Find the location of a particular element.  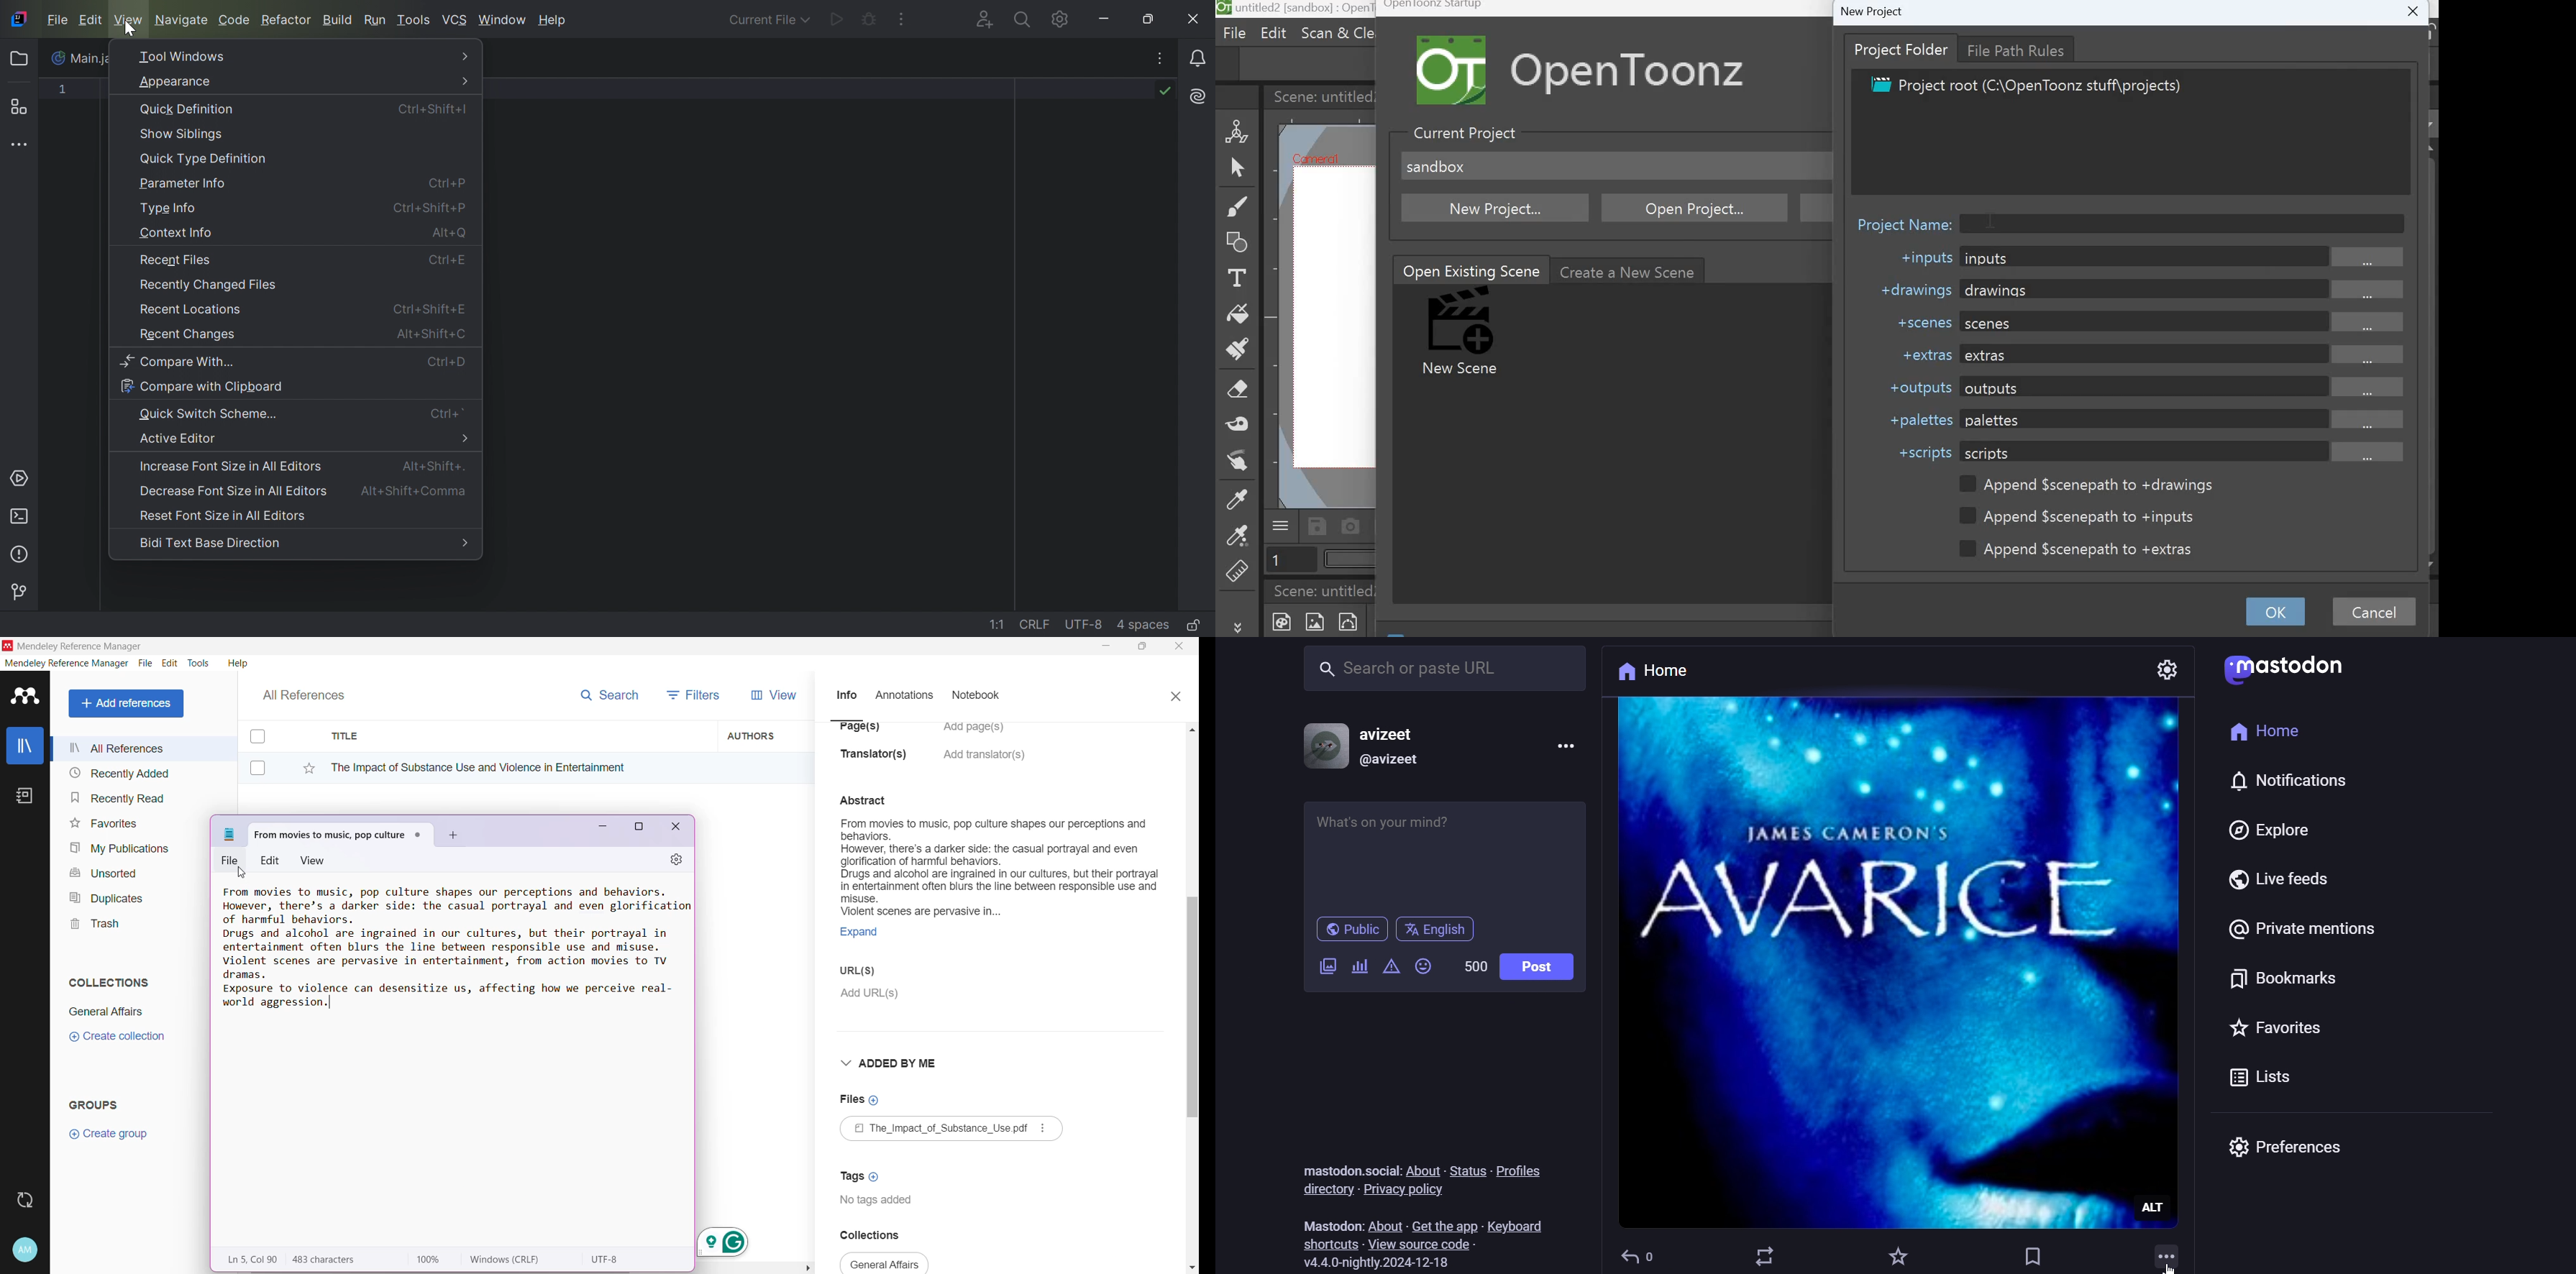

Settings is located at coordinates (672, 861).